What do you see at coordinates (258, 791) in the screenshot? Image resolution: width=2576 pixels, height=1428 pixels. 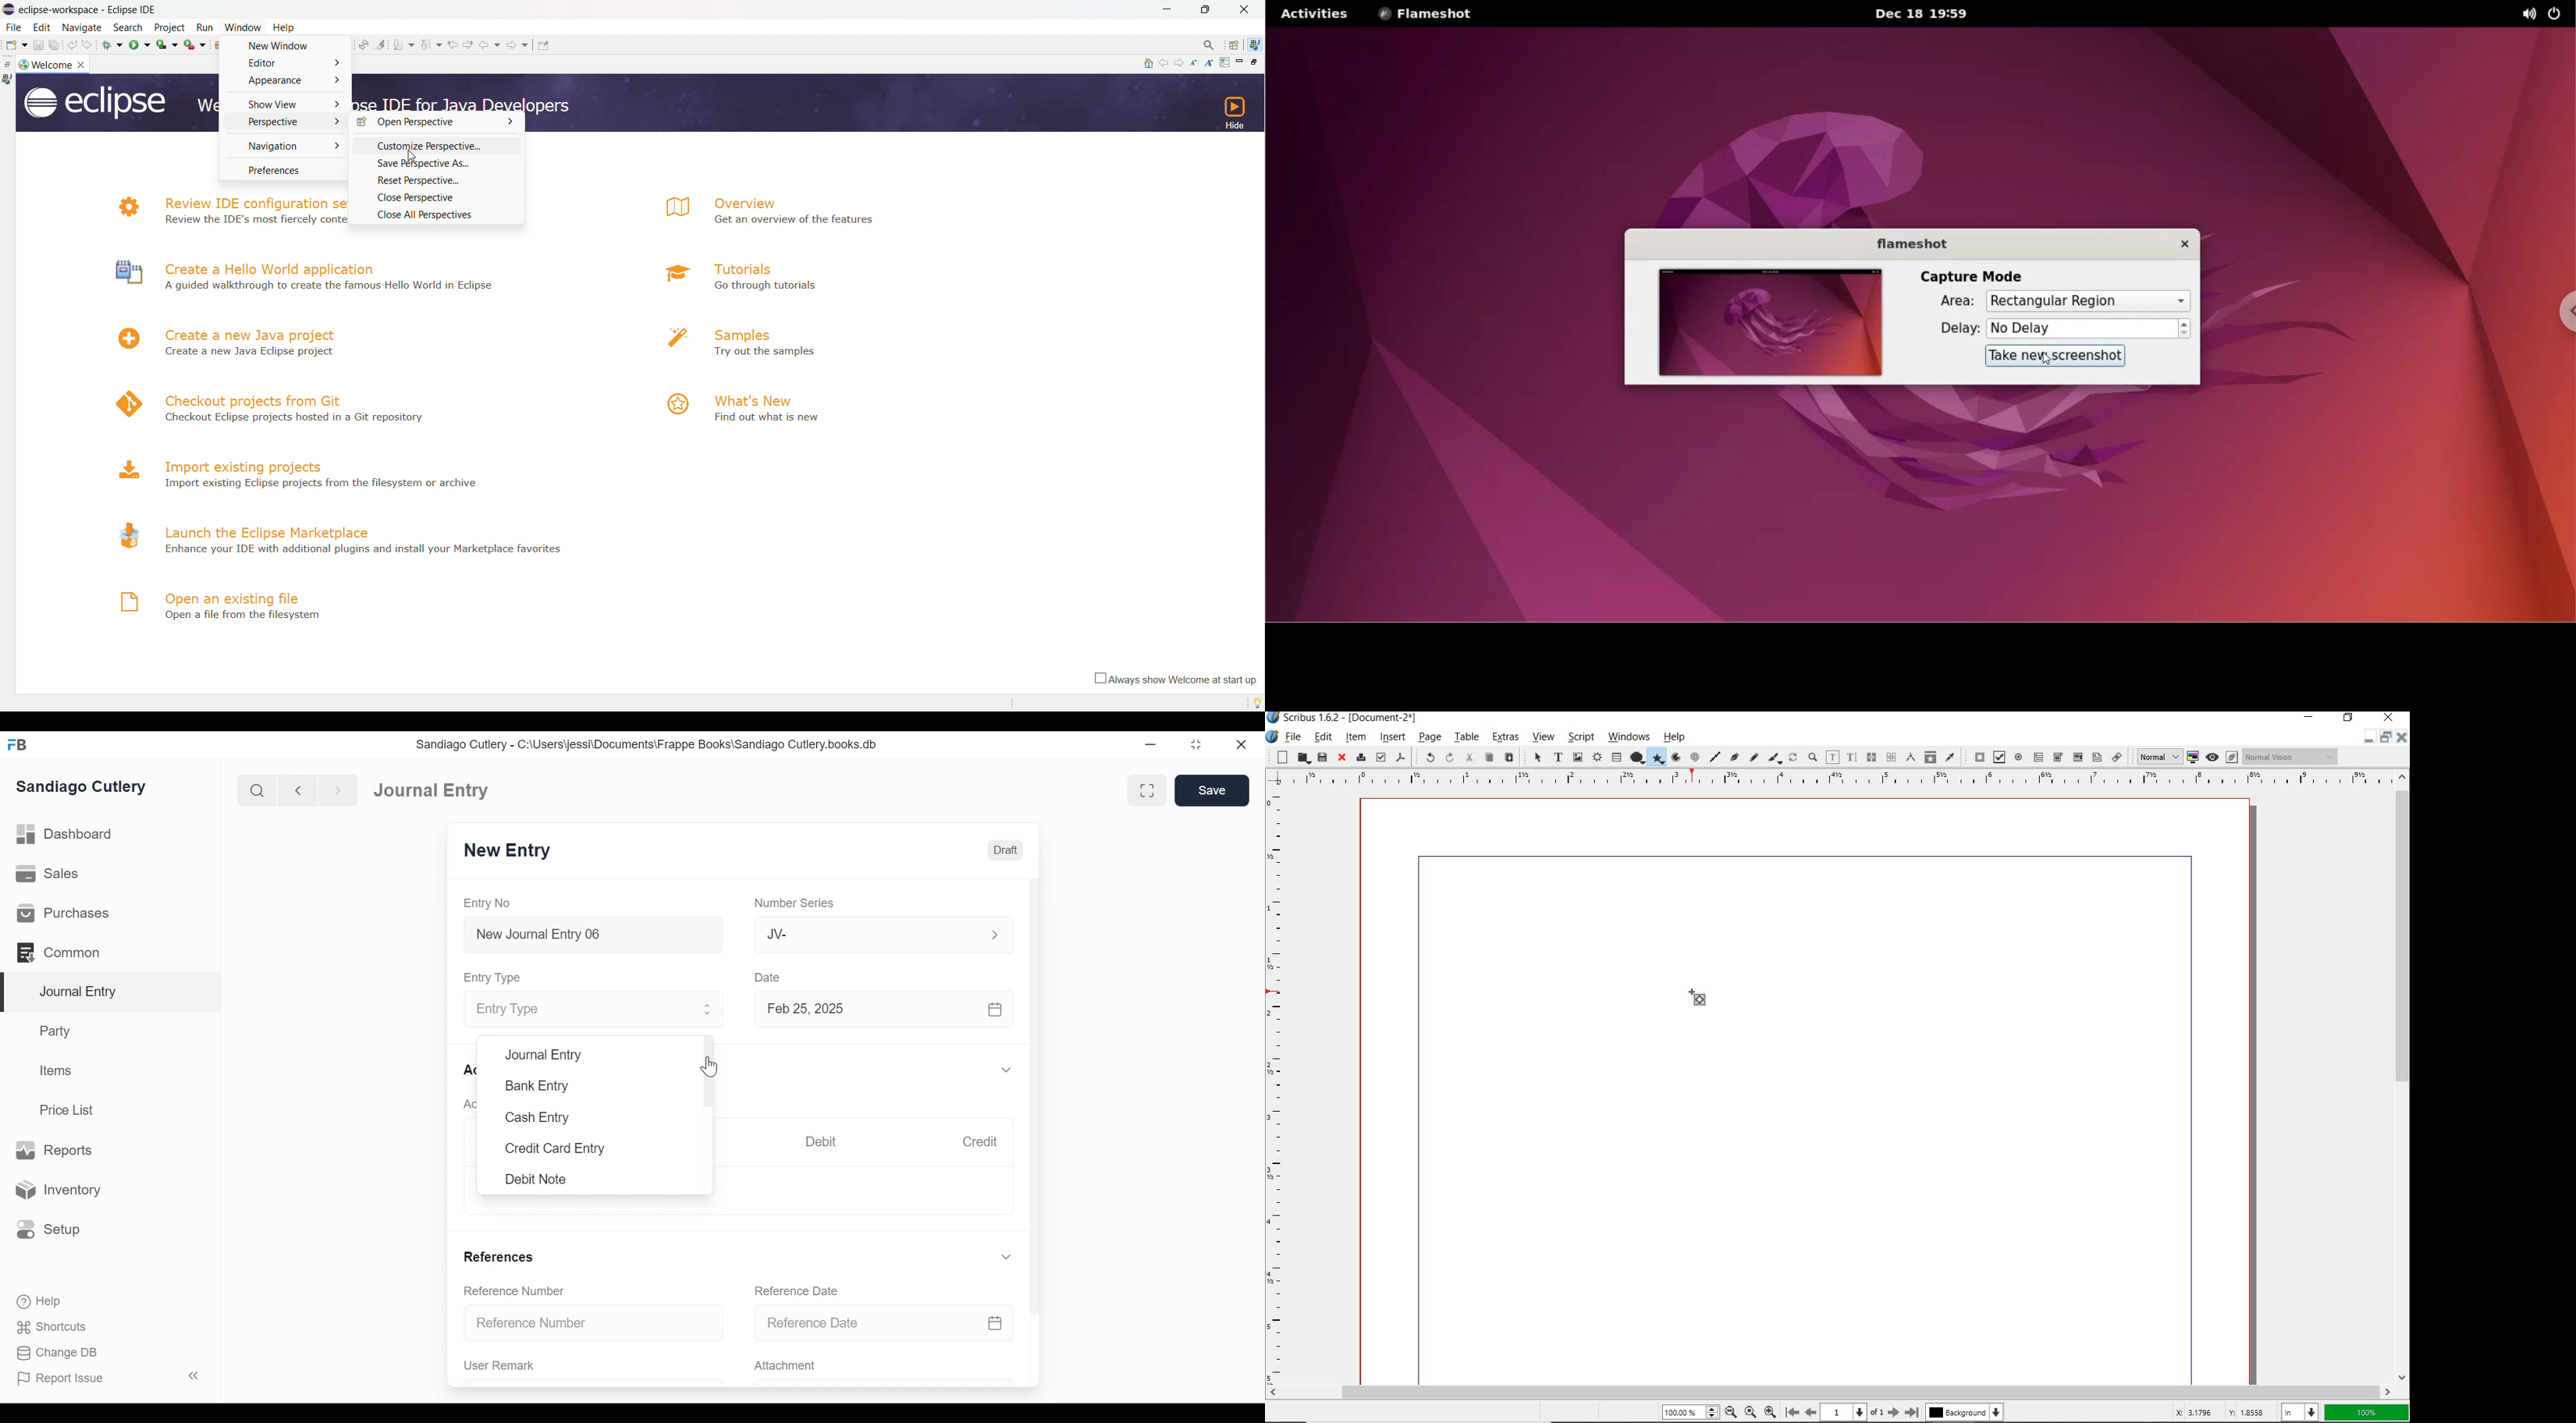 I see `Search` at bounding box center [258, 791].